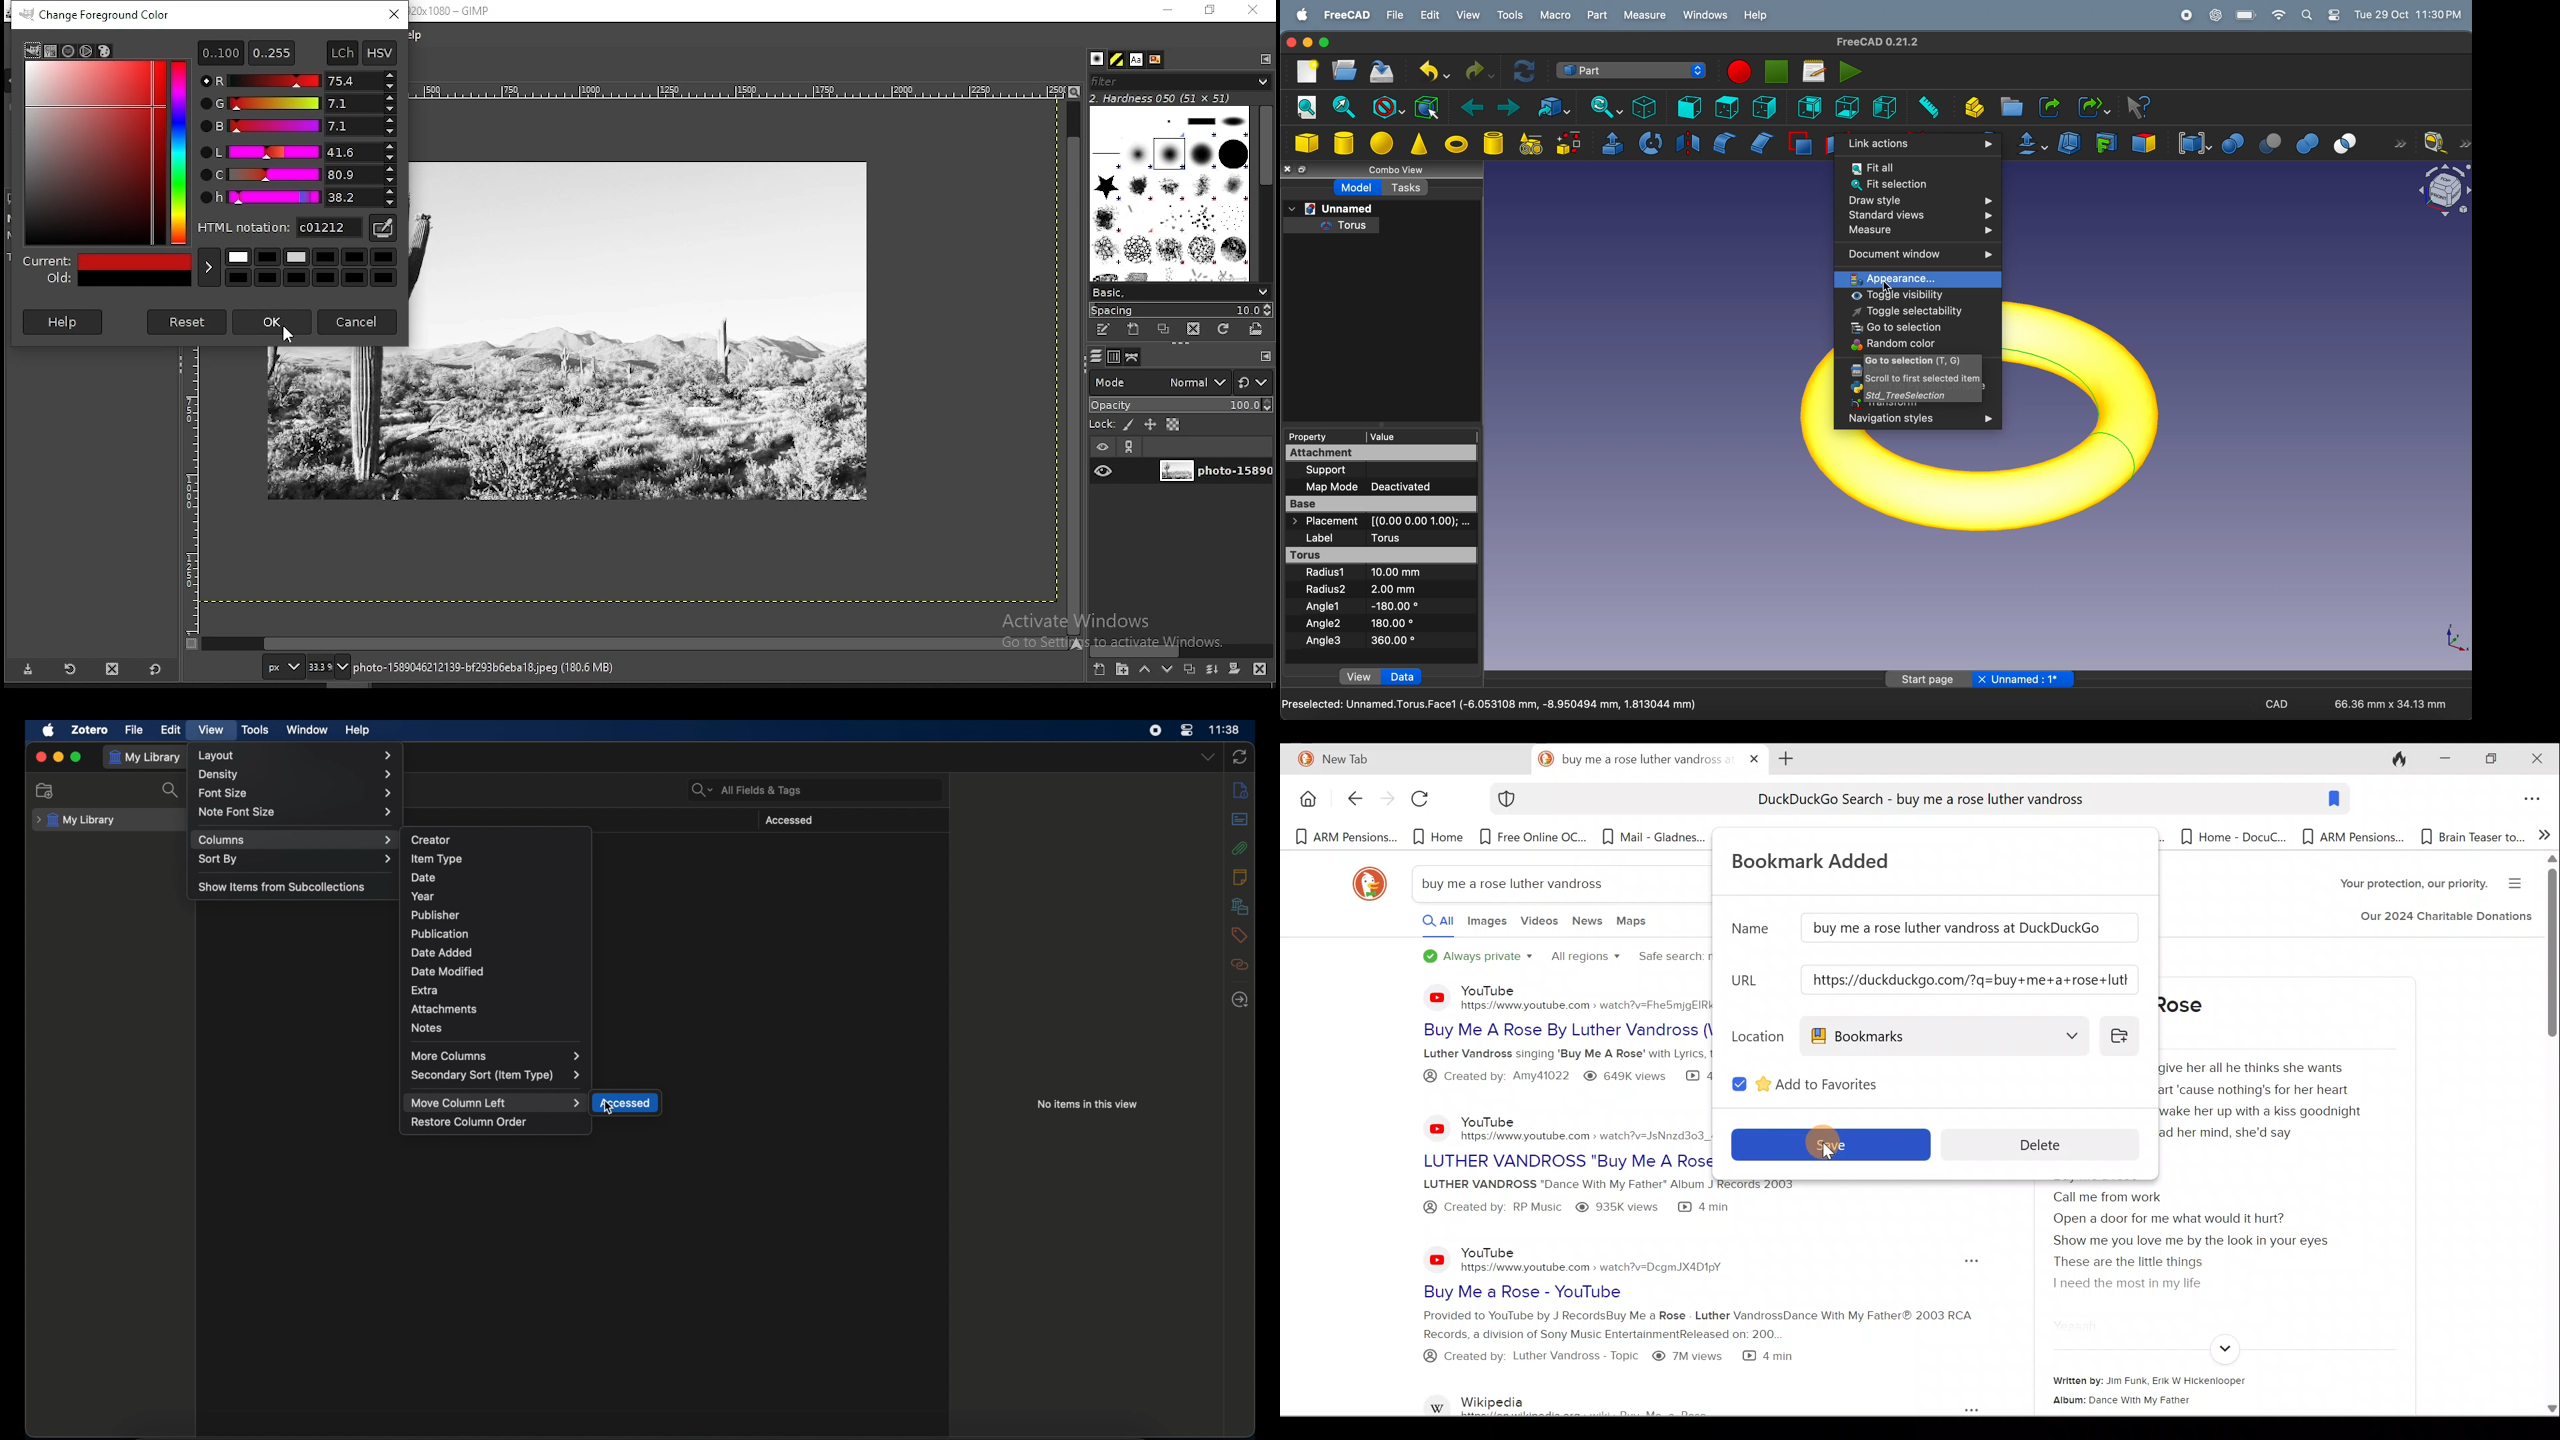  Describe the element at coordinates (2349, 143) in the screenshot. I see `intersection` at that location.